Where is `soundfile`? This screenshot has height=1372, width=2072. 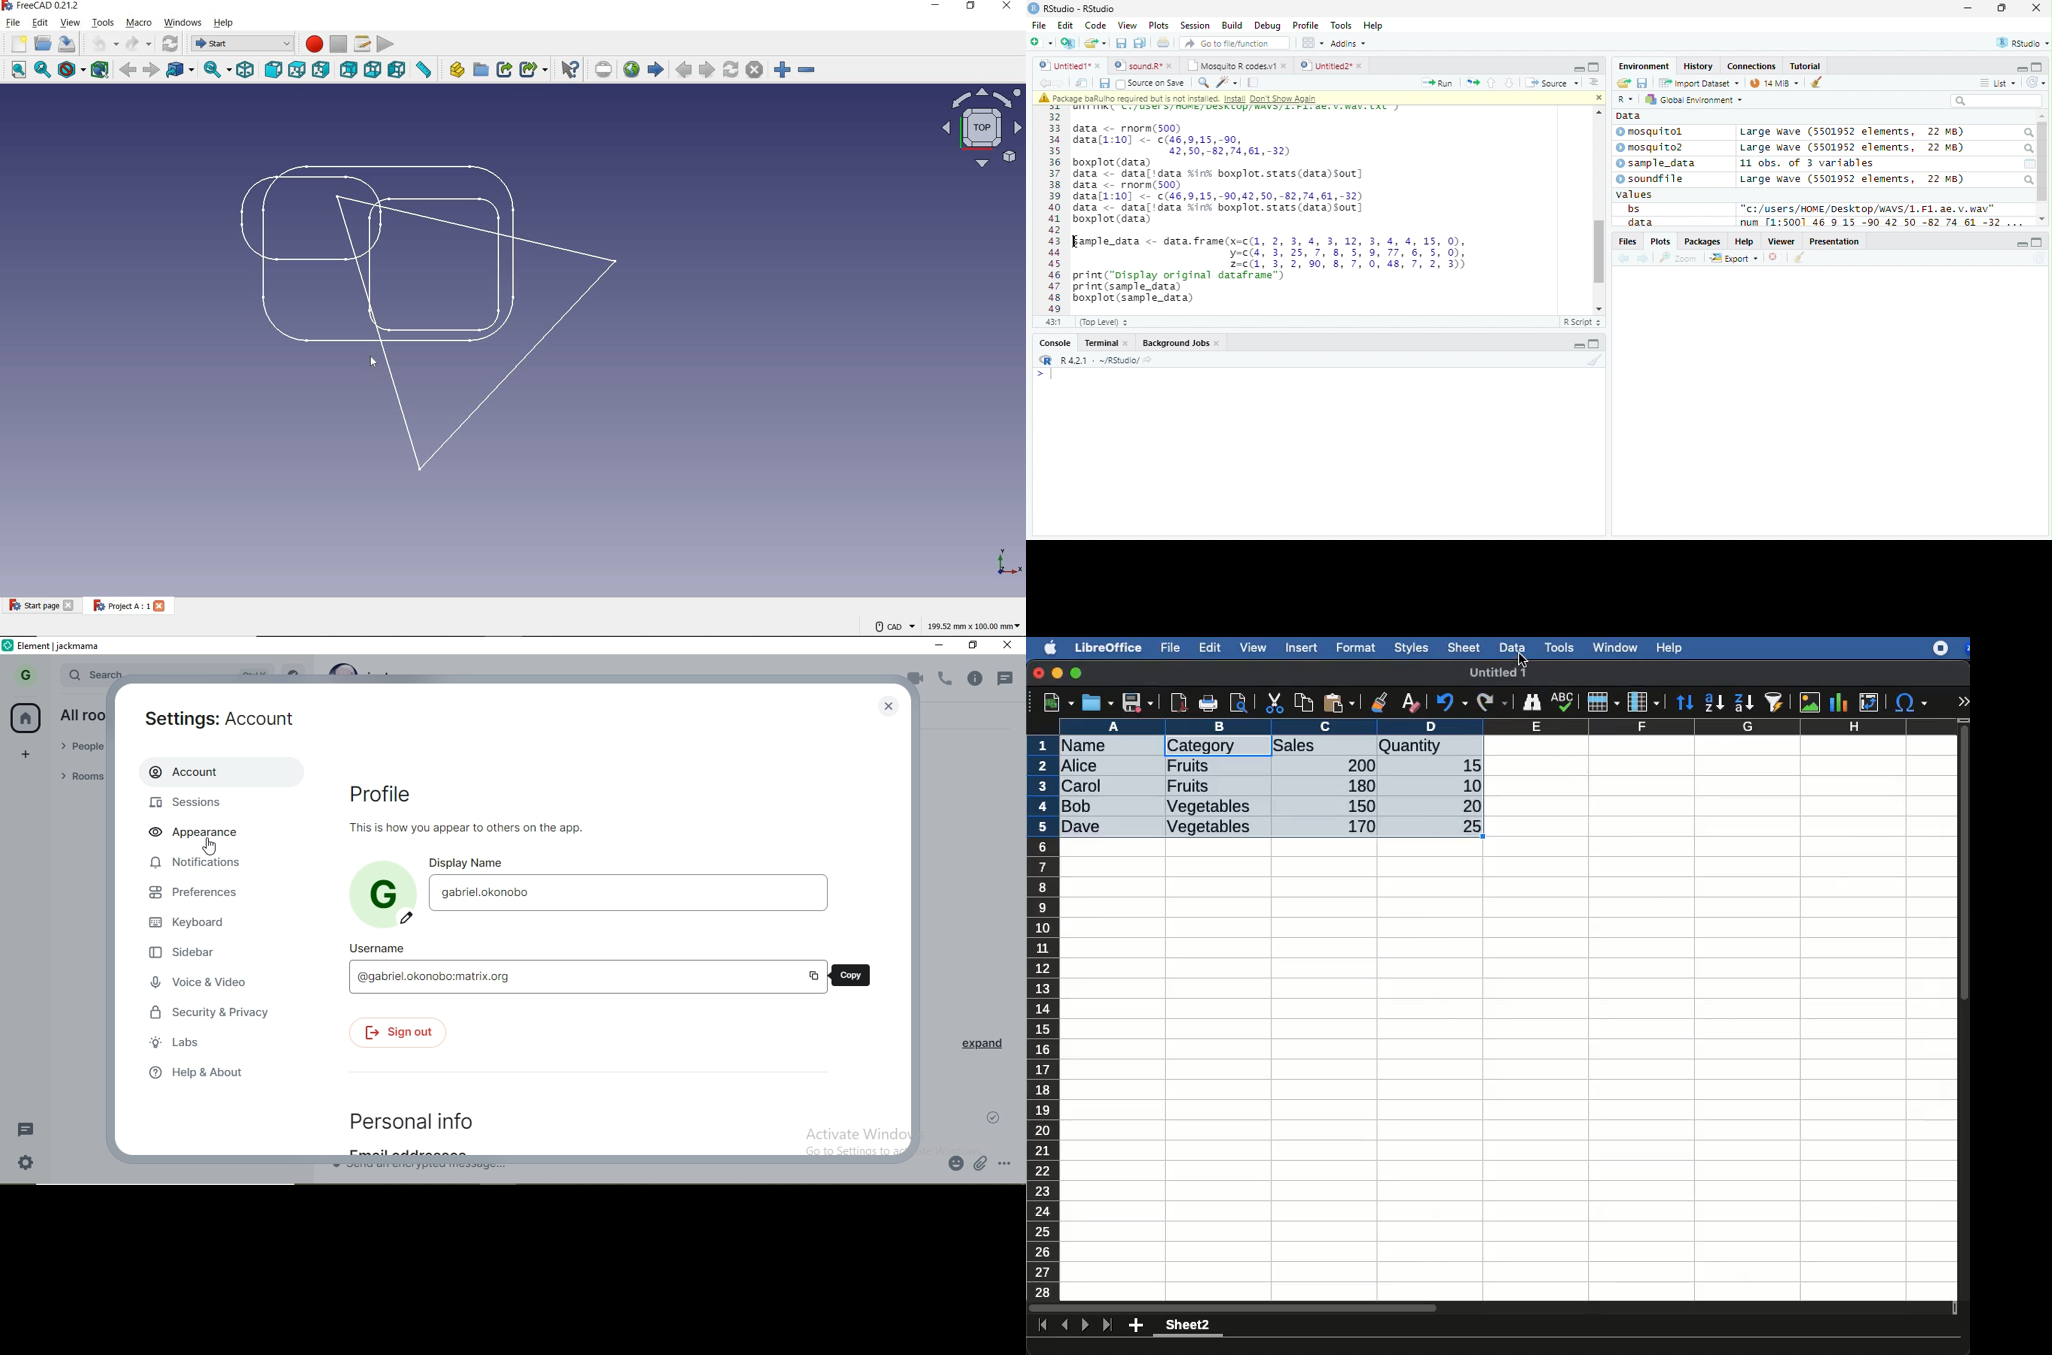 soundfile is located at coordinates (1650, 179).